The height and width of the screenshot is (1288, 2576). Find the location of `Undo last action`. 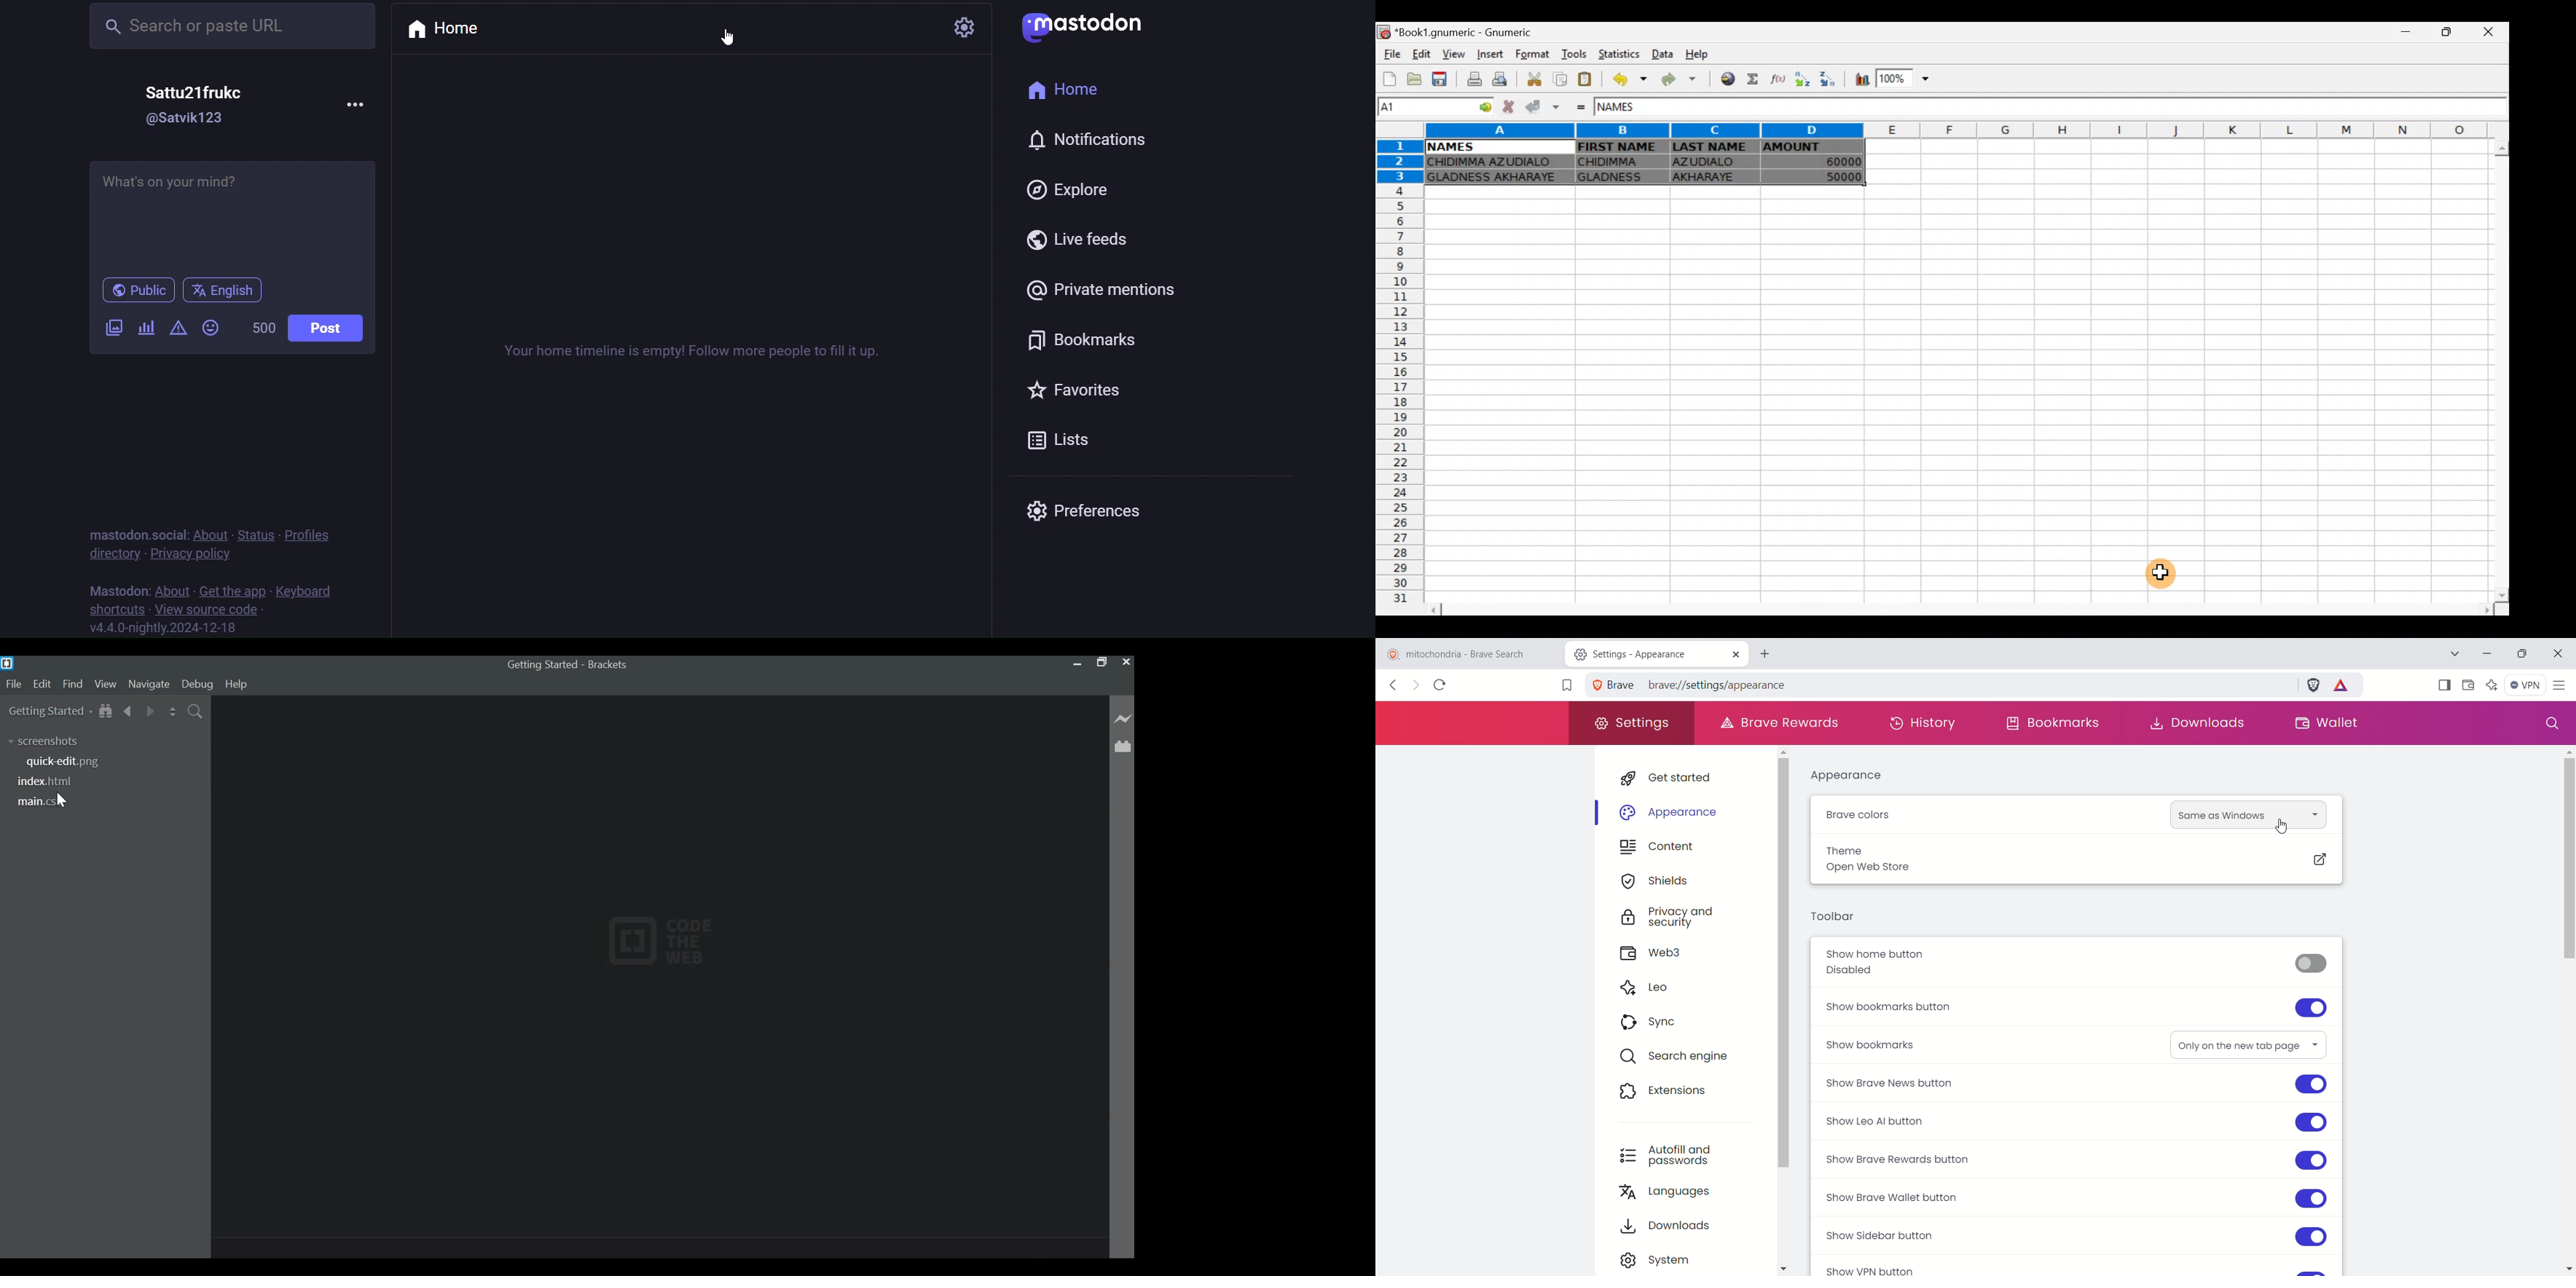

Undo last action is located at coordinates (1631, 79).